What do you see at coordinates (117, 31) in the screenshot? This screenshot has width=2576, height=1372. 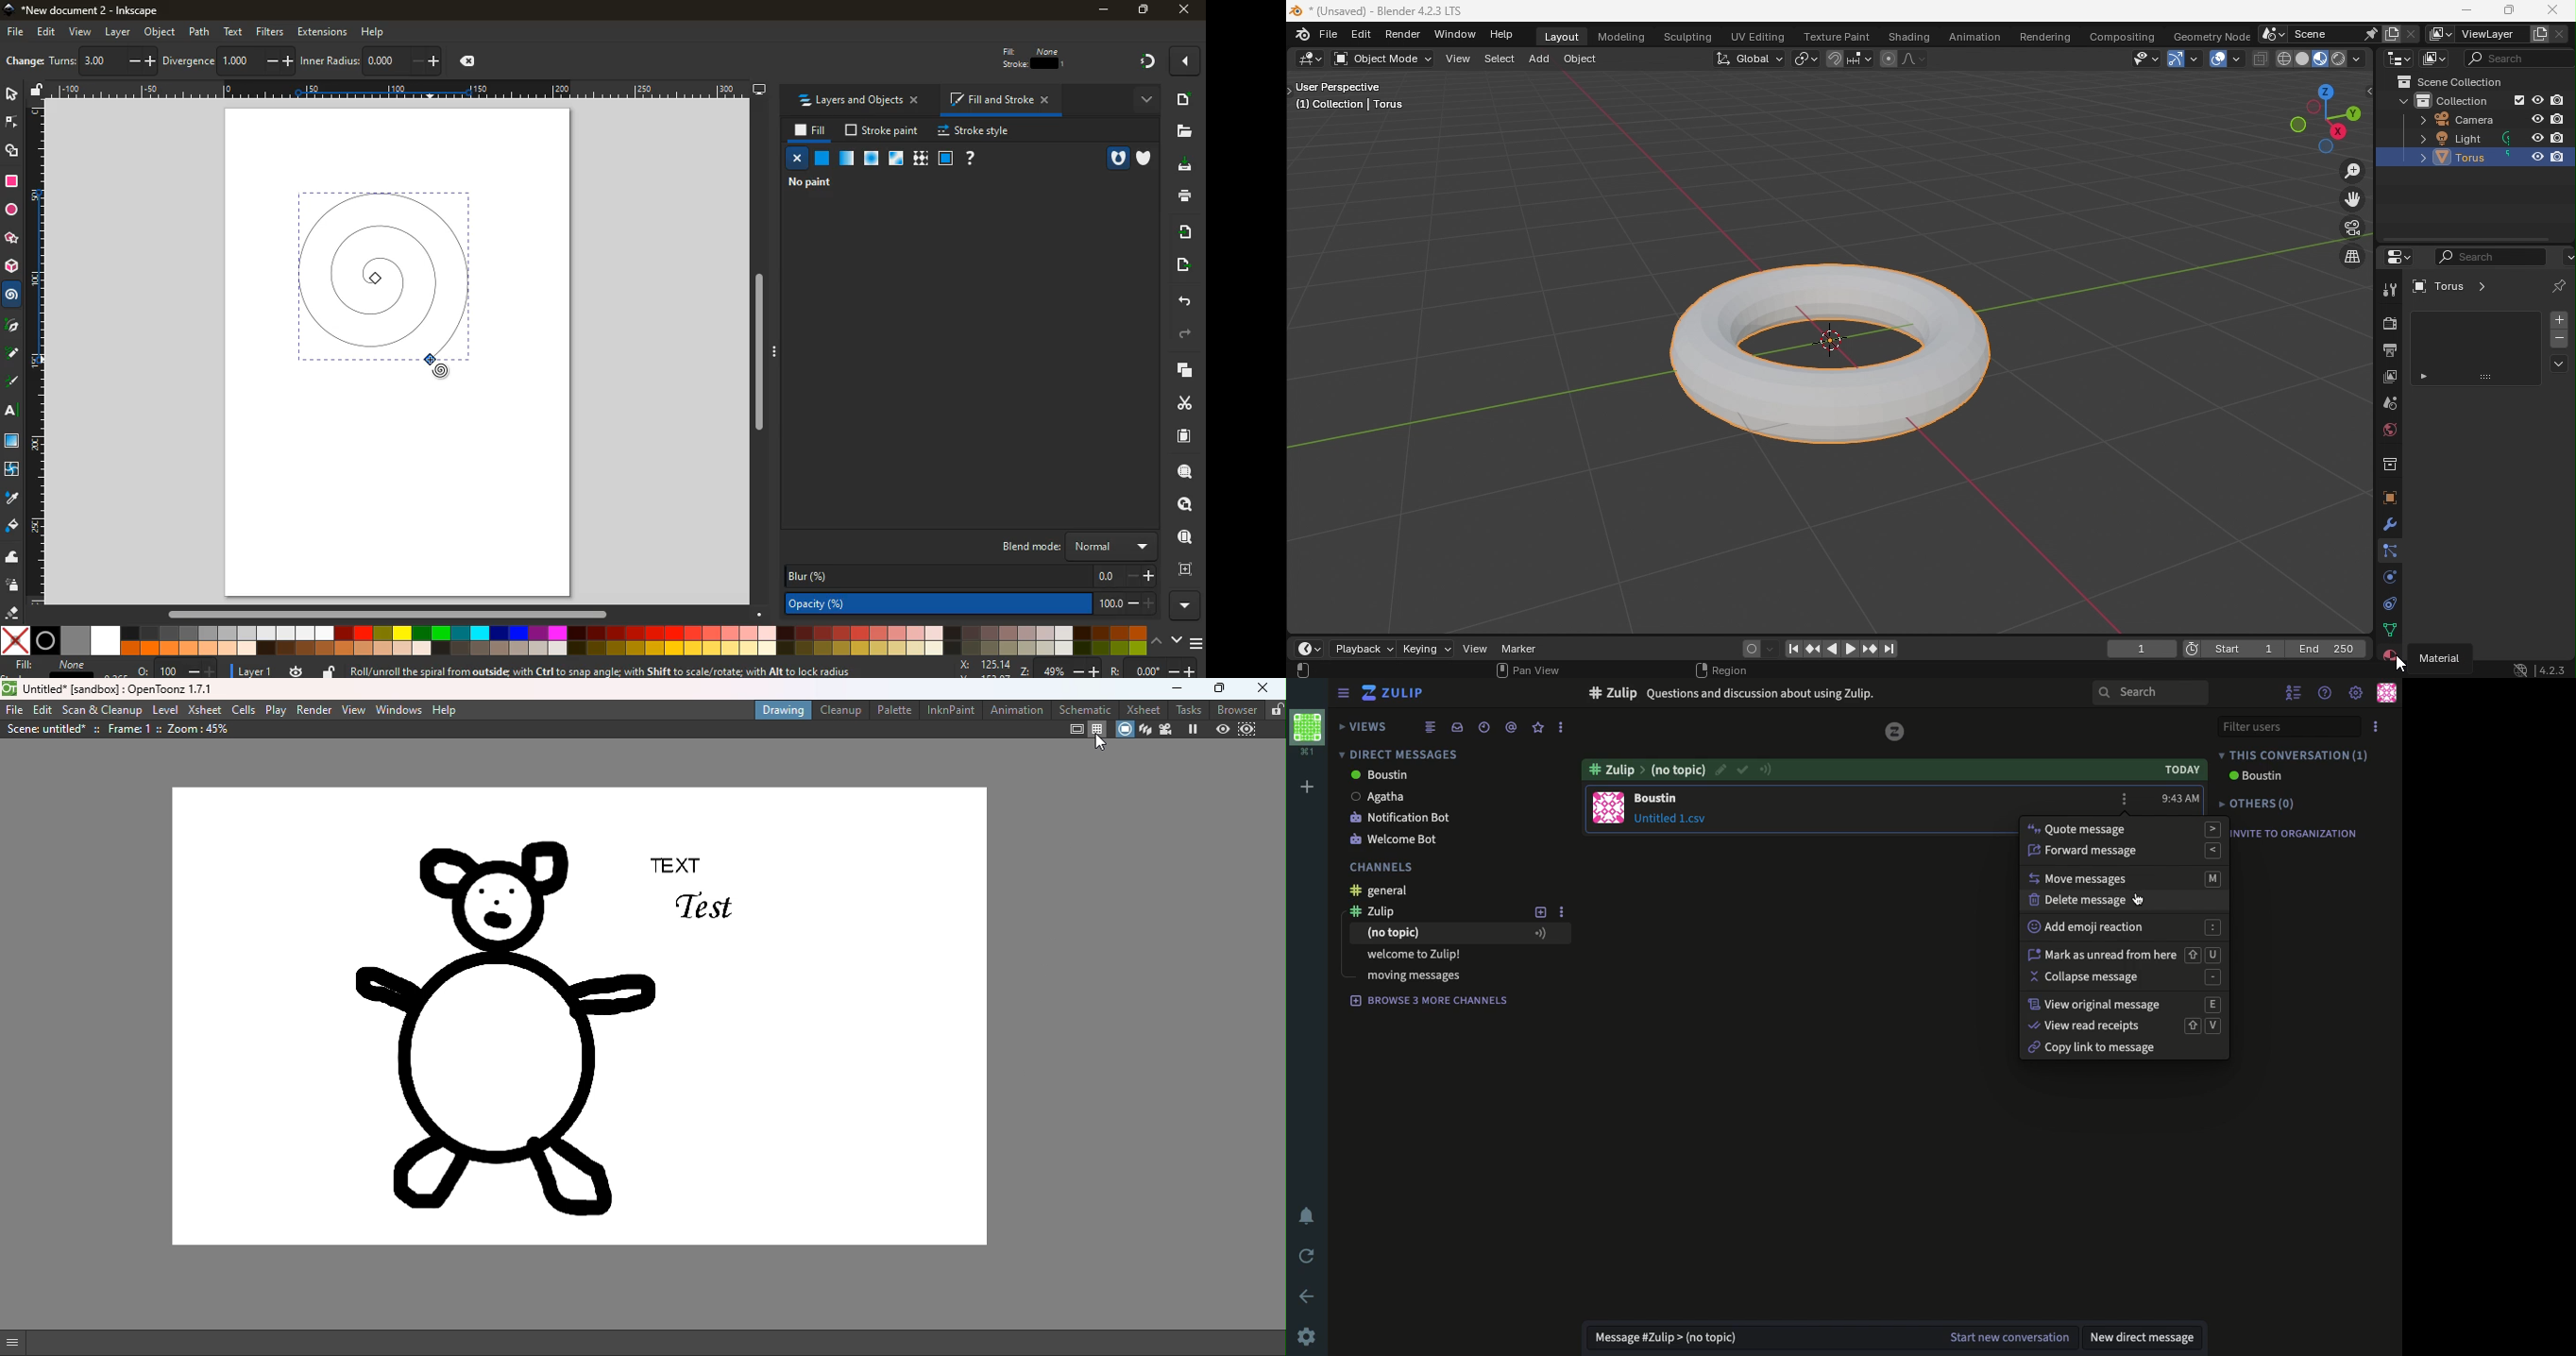 I see `` at bounding box center [117, 31].